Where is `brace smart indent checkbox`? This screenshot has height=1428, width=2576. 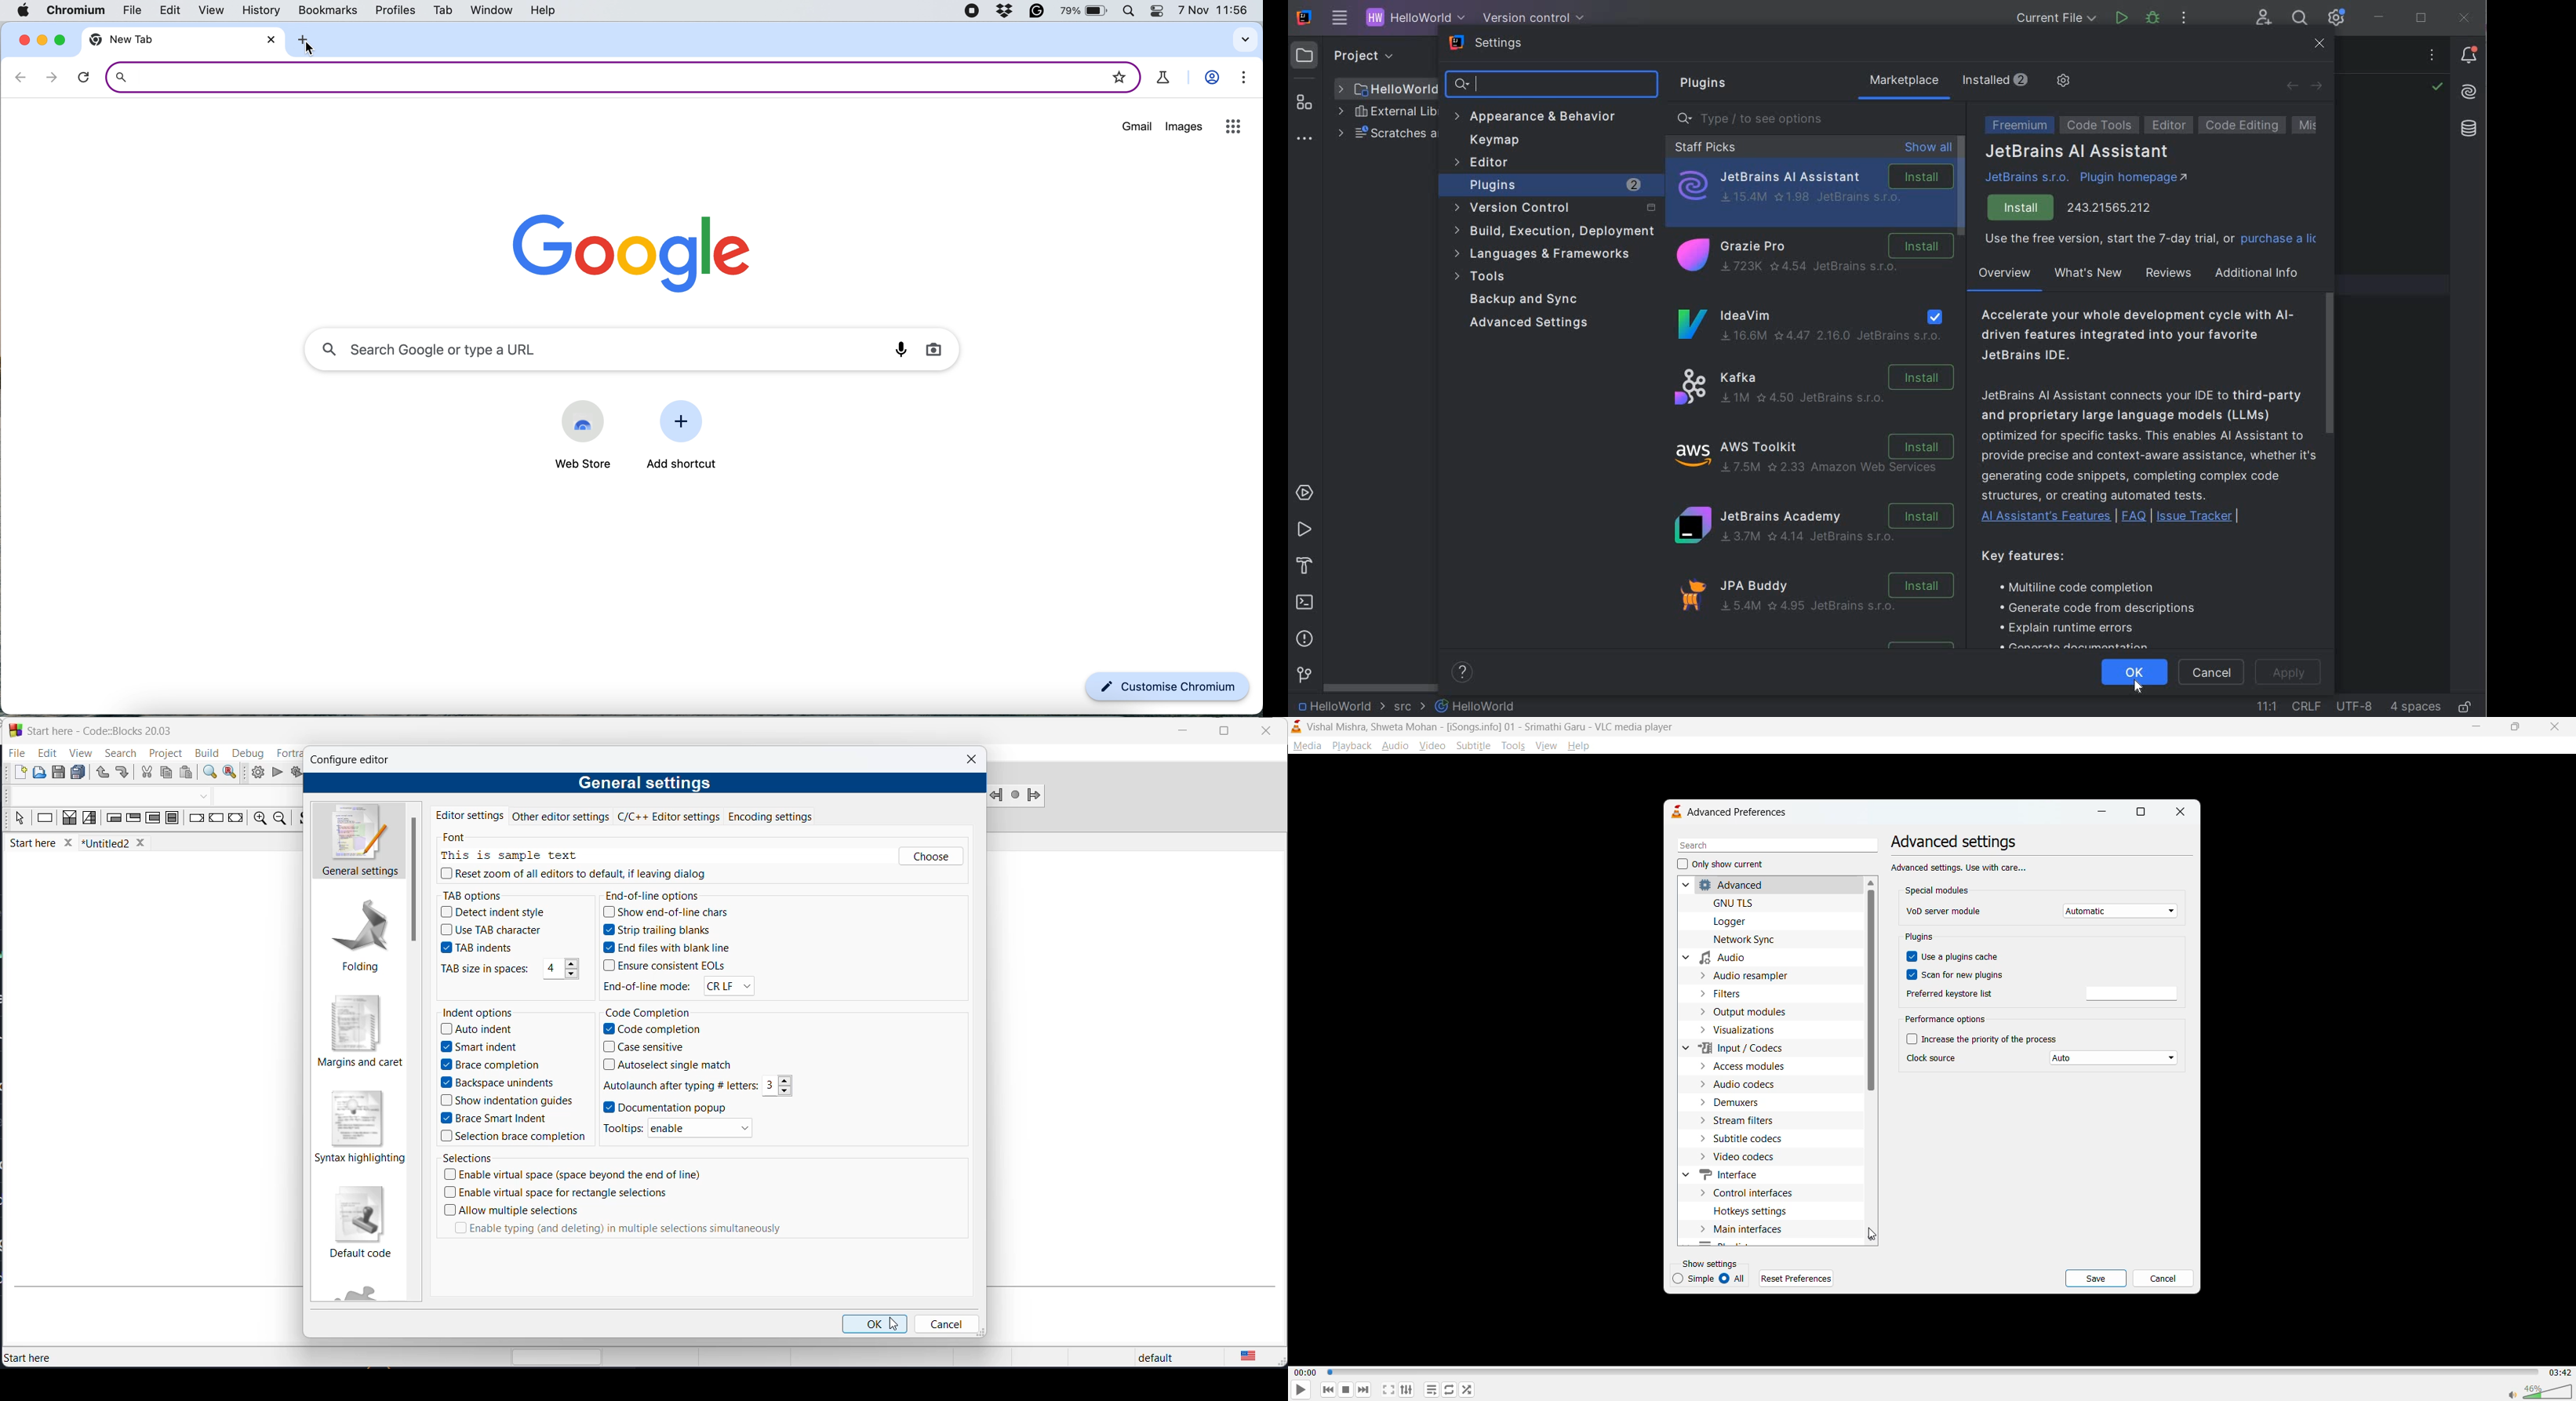 brace smart indent checkbox is located at coordinates (504, 1118).